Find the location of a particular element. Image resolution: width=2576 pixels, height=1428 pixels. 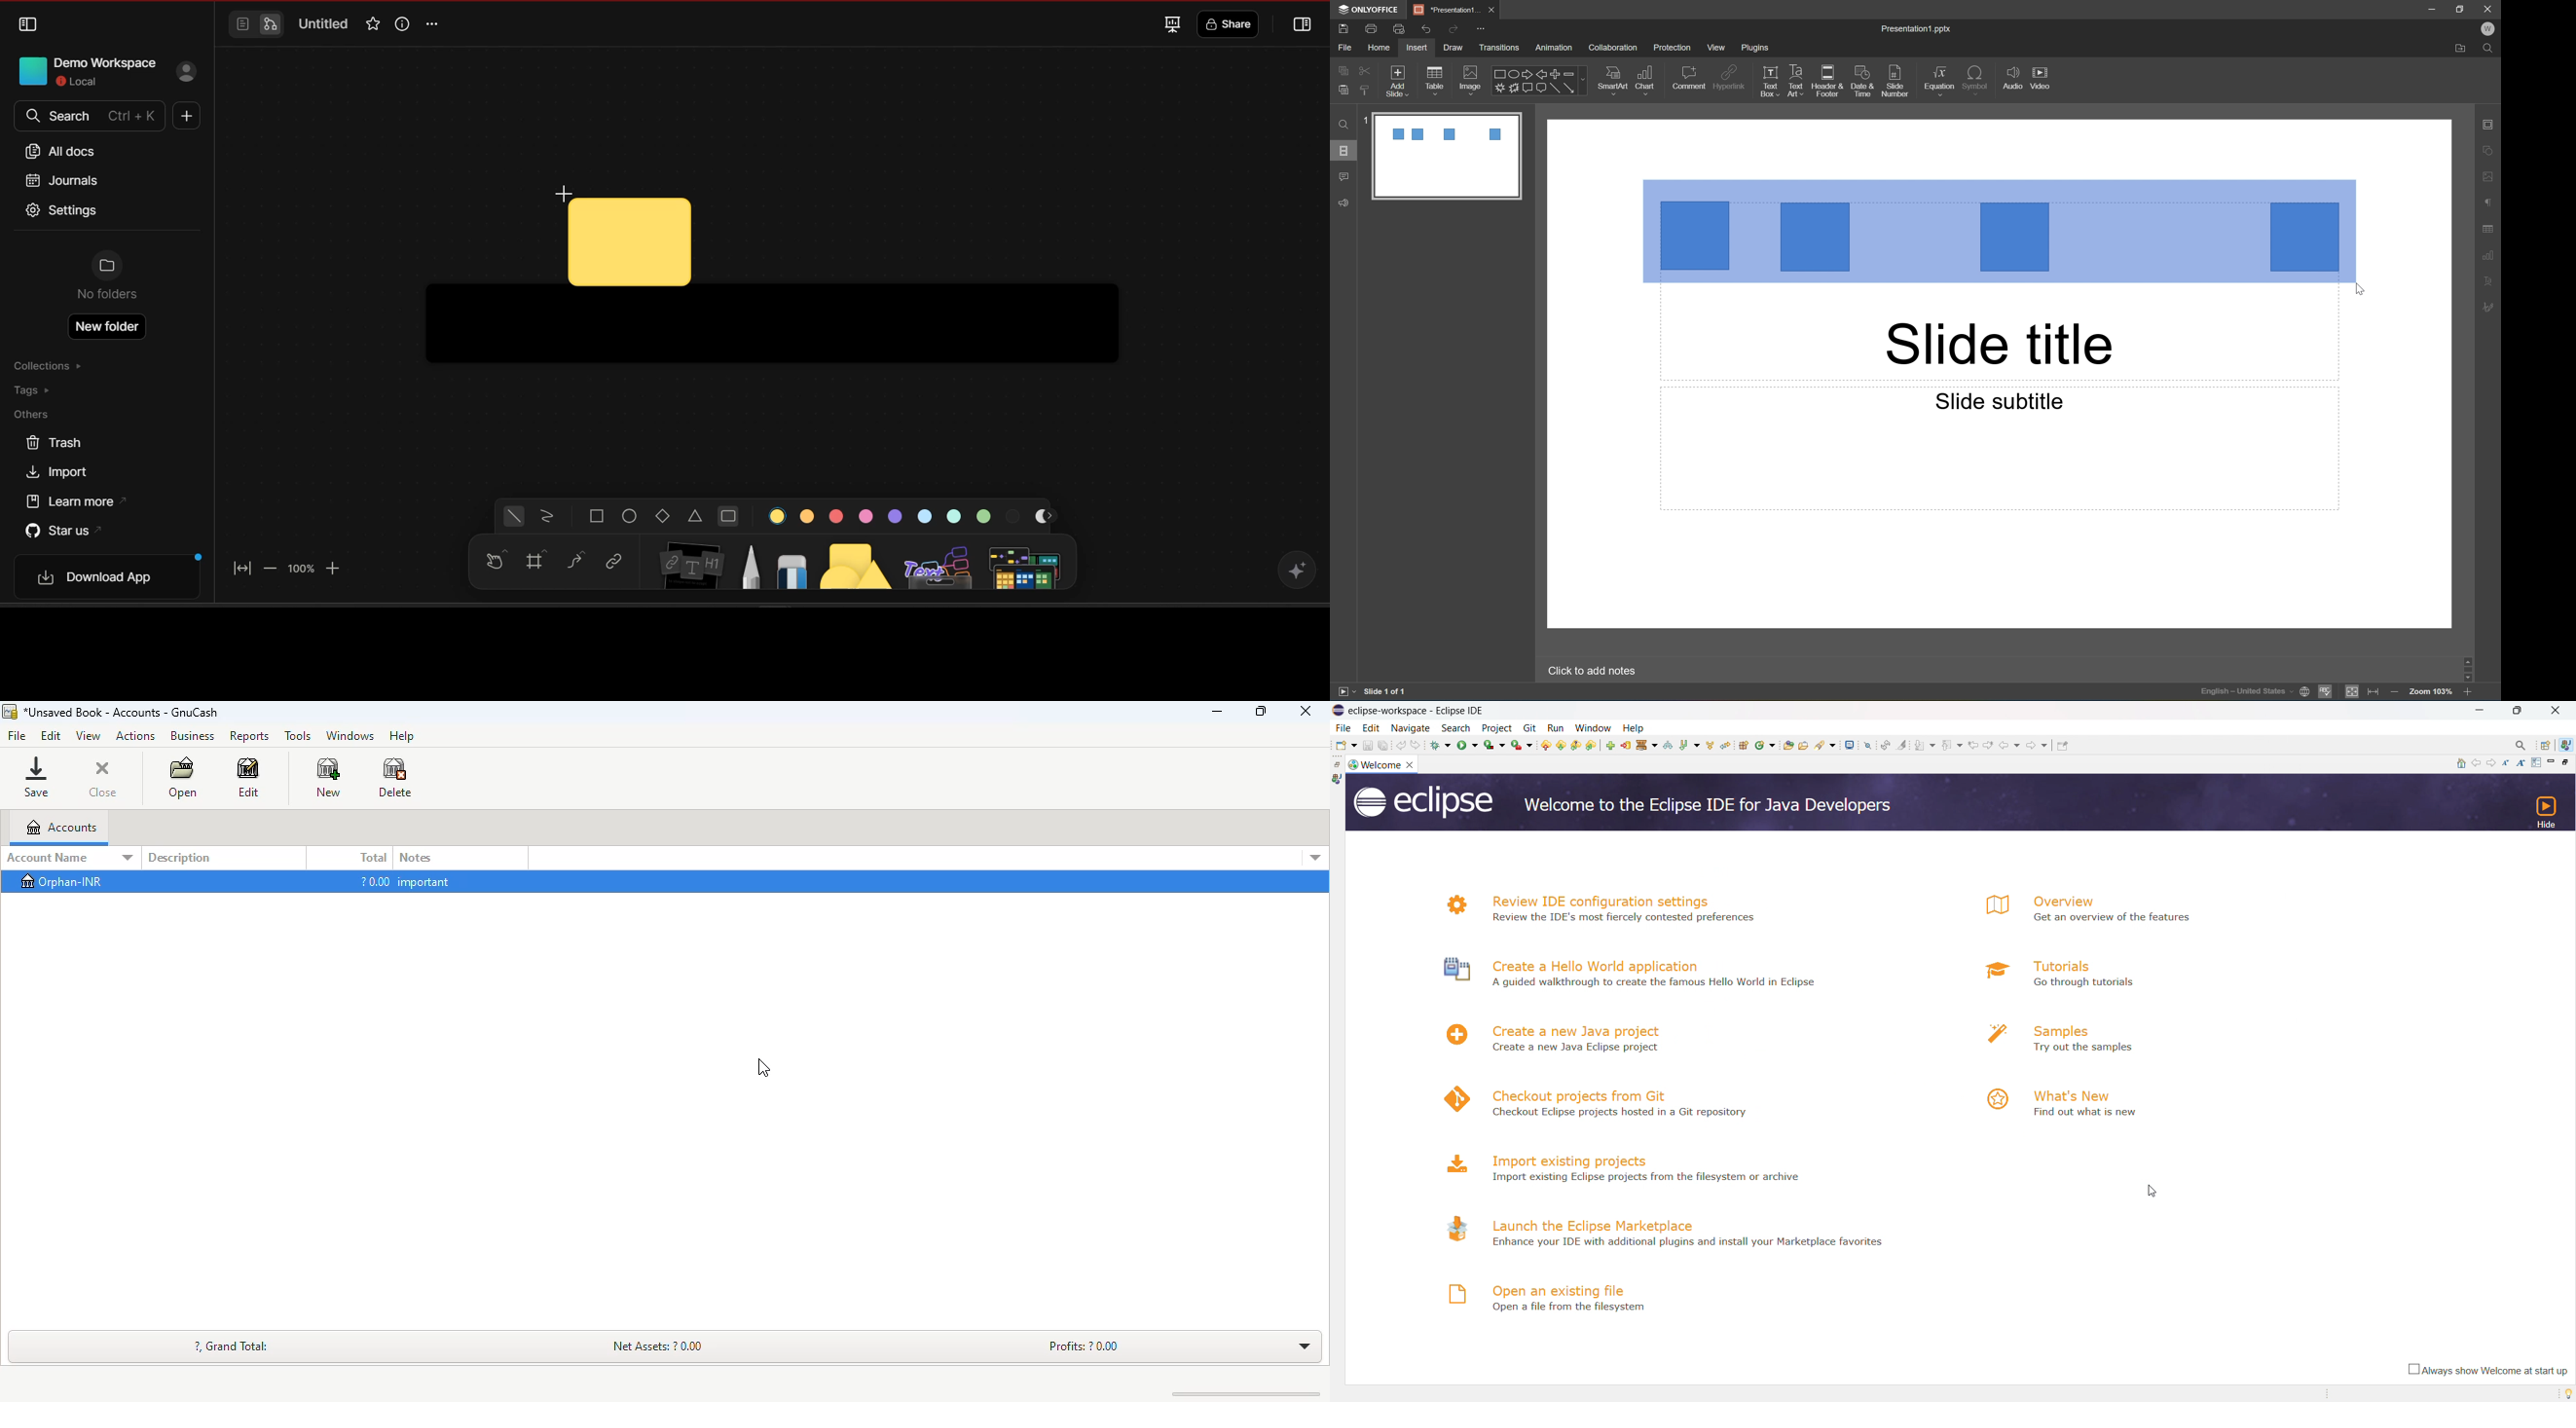

run is located at coordinates (1530, 728).